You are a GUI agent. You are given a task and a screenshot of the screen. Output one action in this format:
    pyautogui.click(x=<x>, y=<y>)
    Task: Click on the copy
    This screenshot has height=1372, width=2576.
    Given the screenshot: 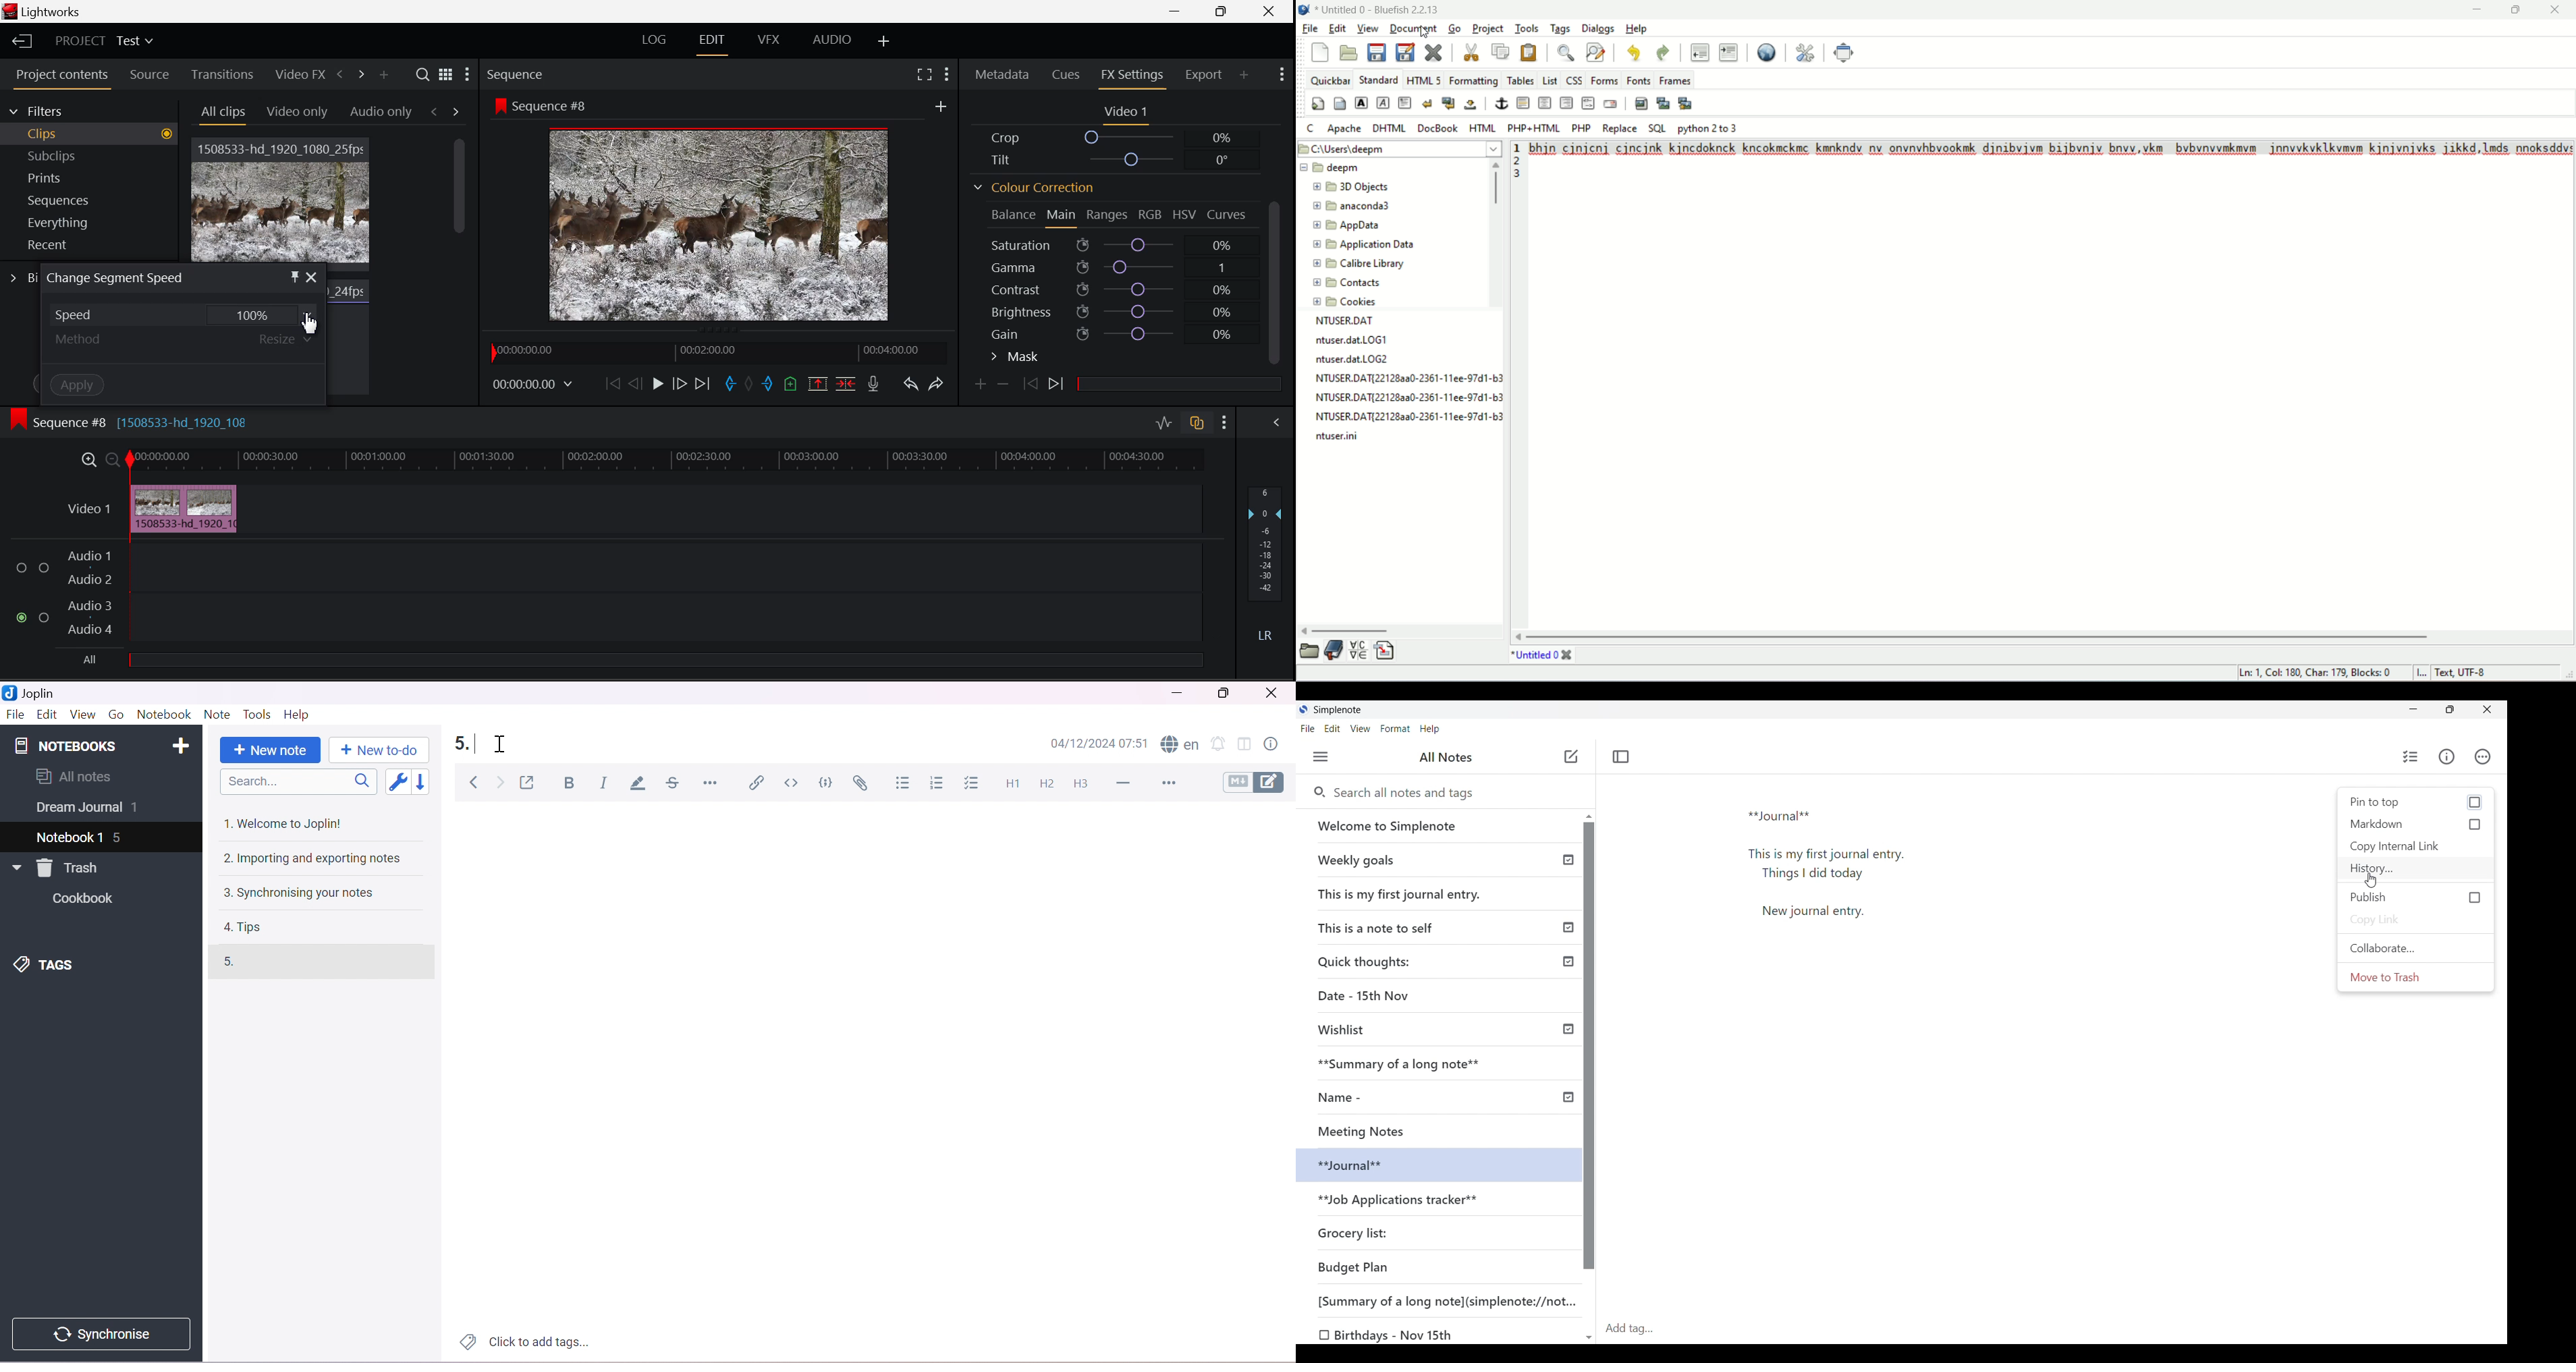 What is the action you would take?
    pyautogui.click(x=1499, y=53)
    